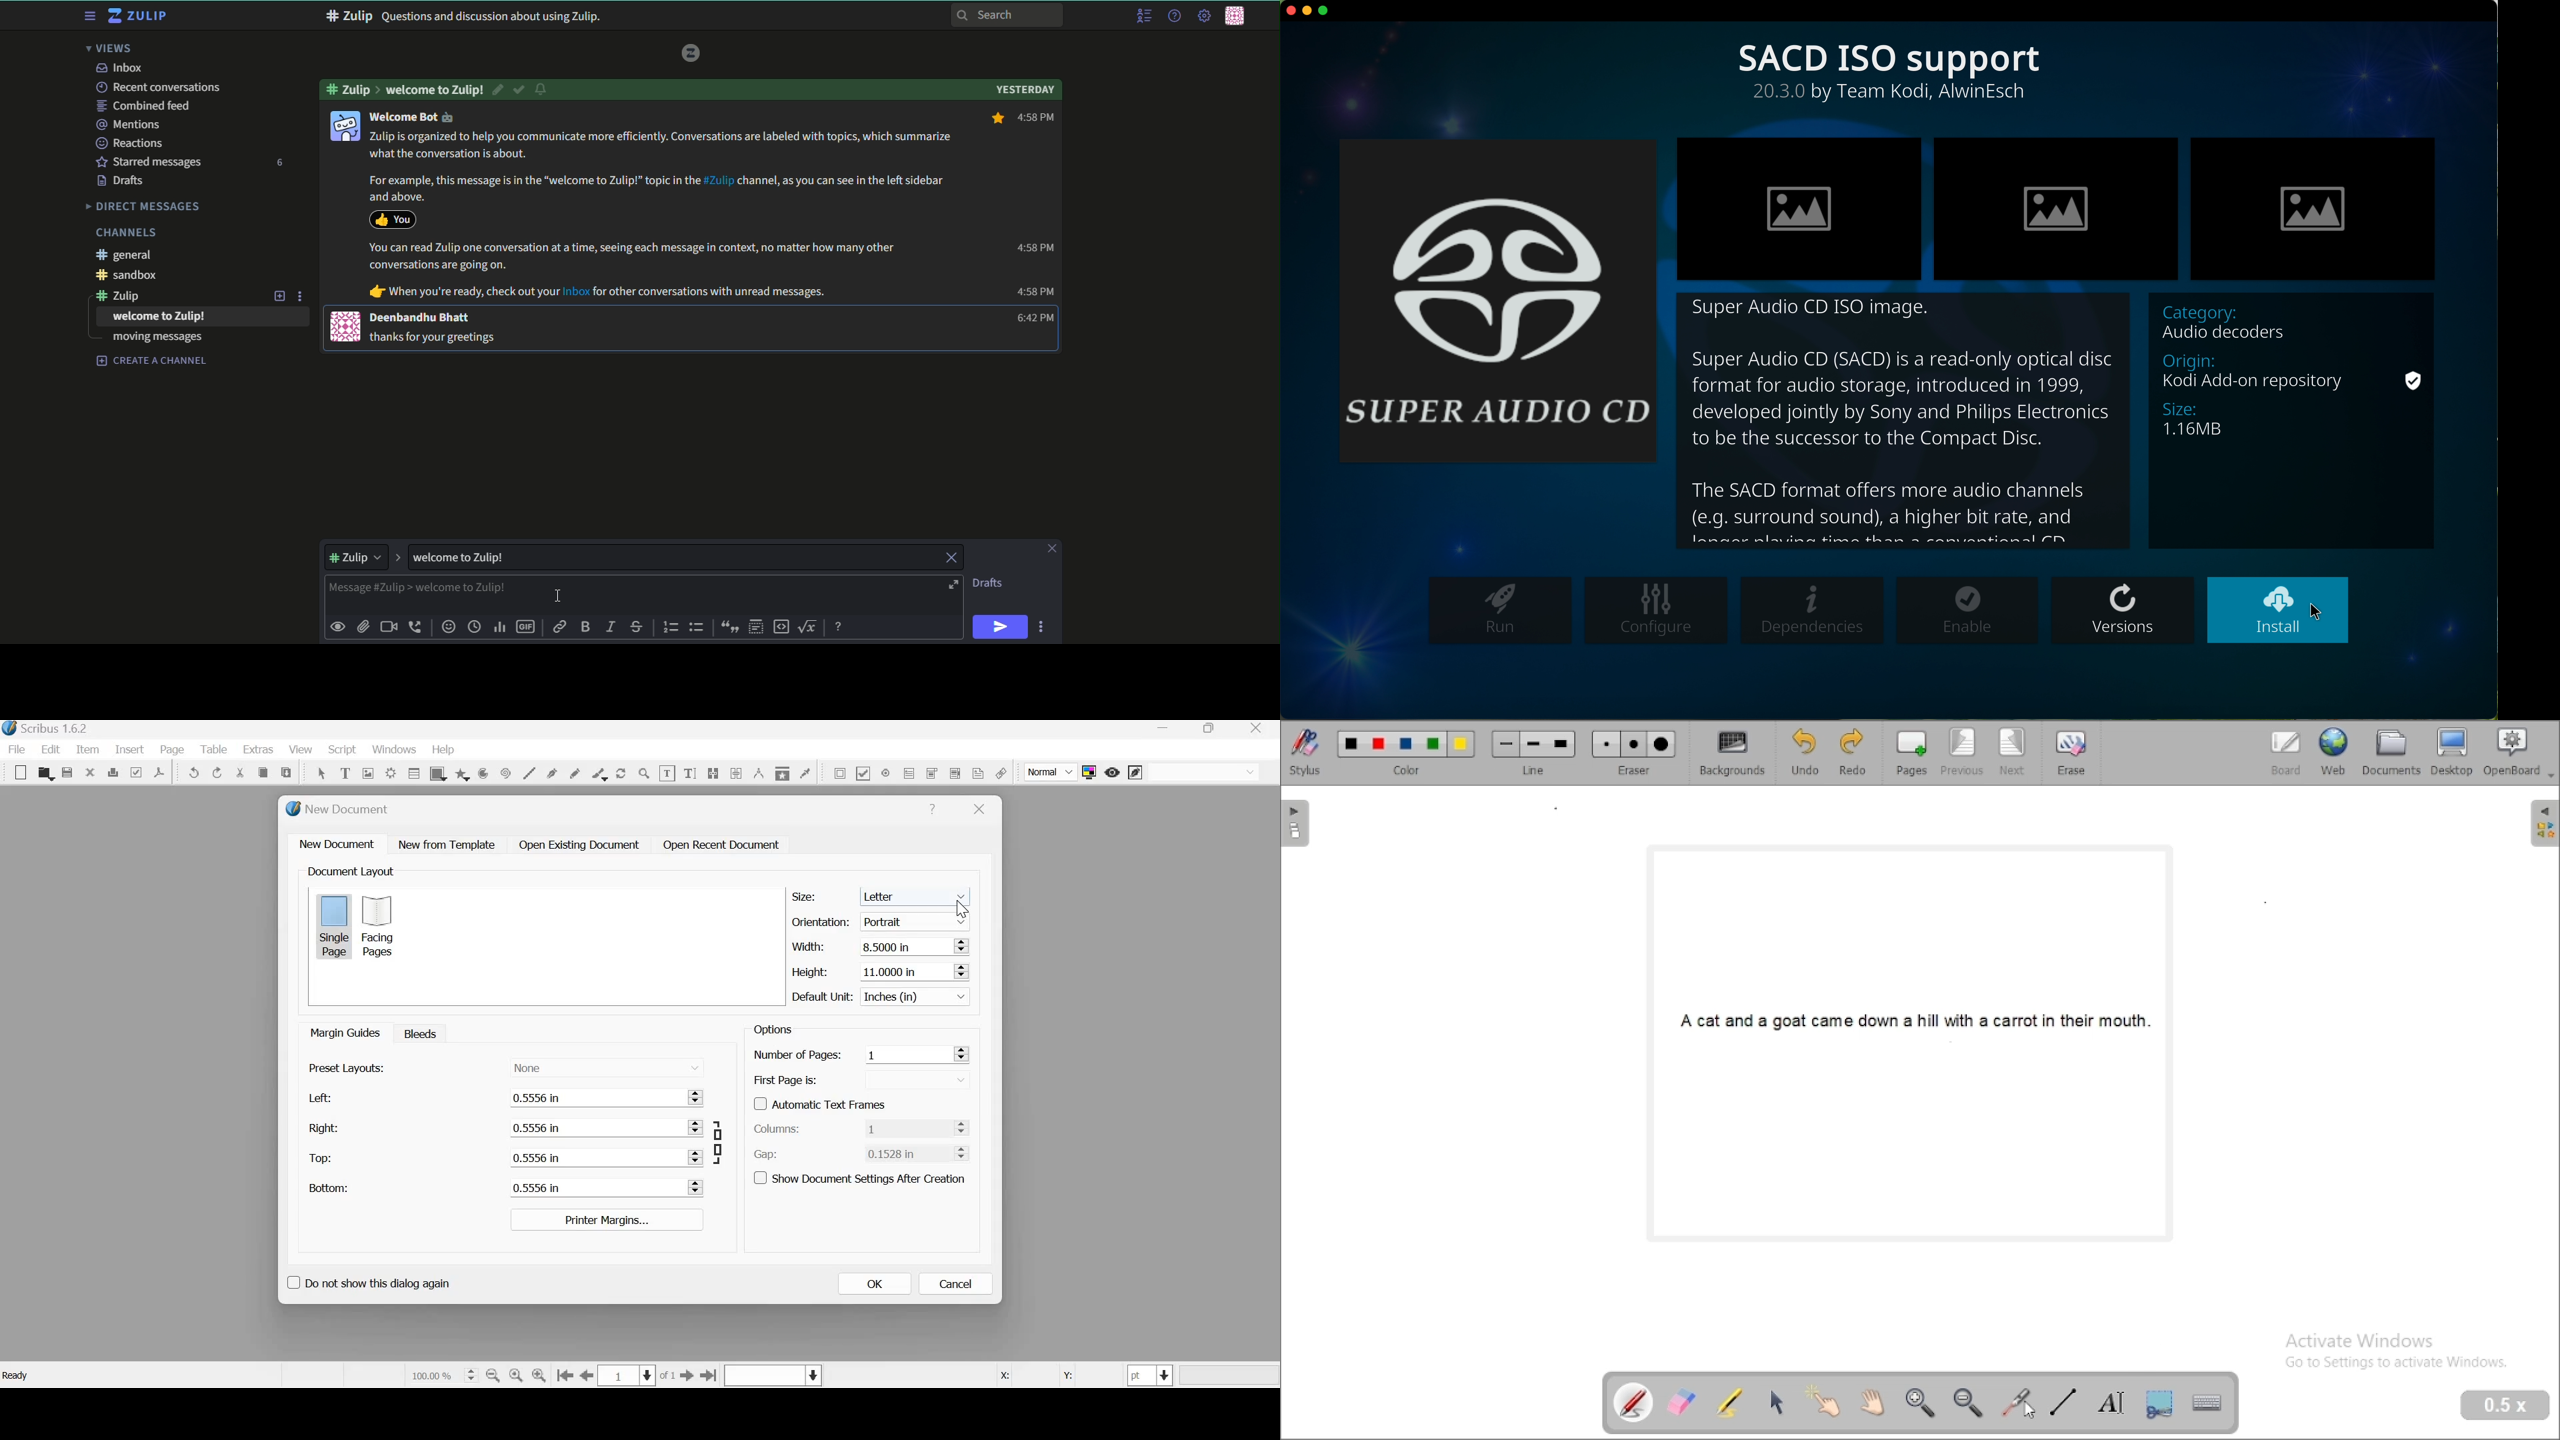 The width and height of the screenshot is (2576, 1456). Describe the element at coordinates (90, 771) in the screenshot. I see `close` at that location.